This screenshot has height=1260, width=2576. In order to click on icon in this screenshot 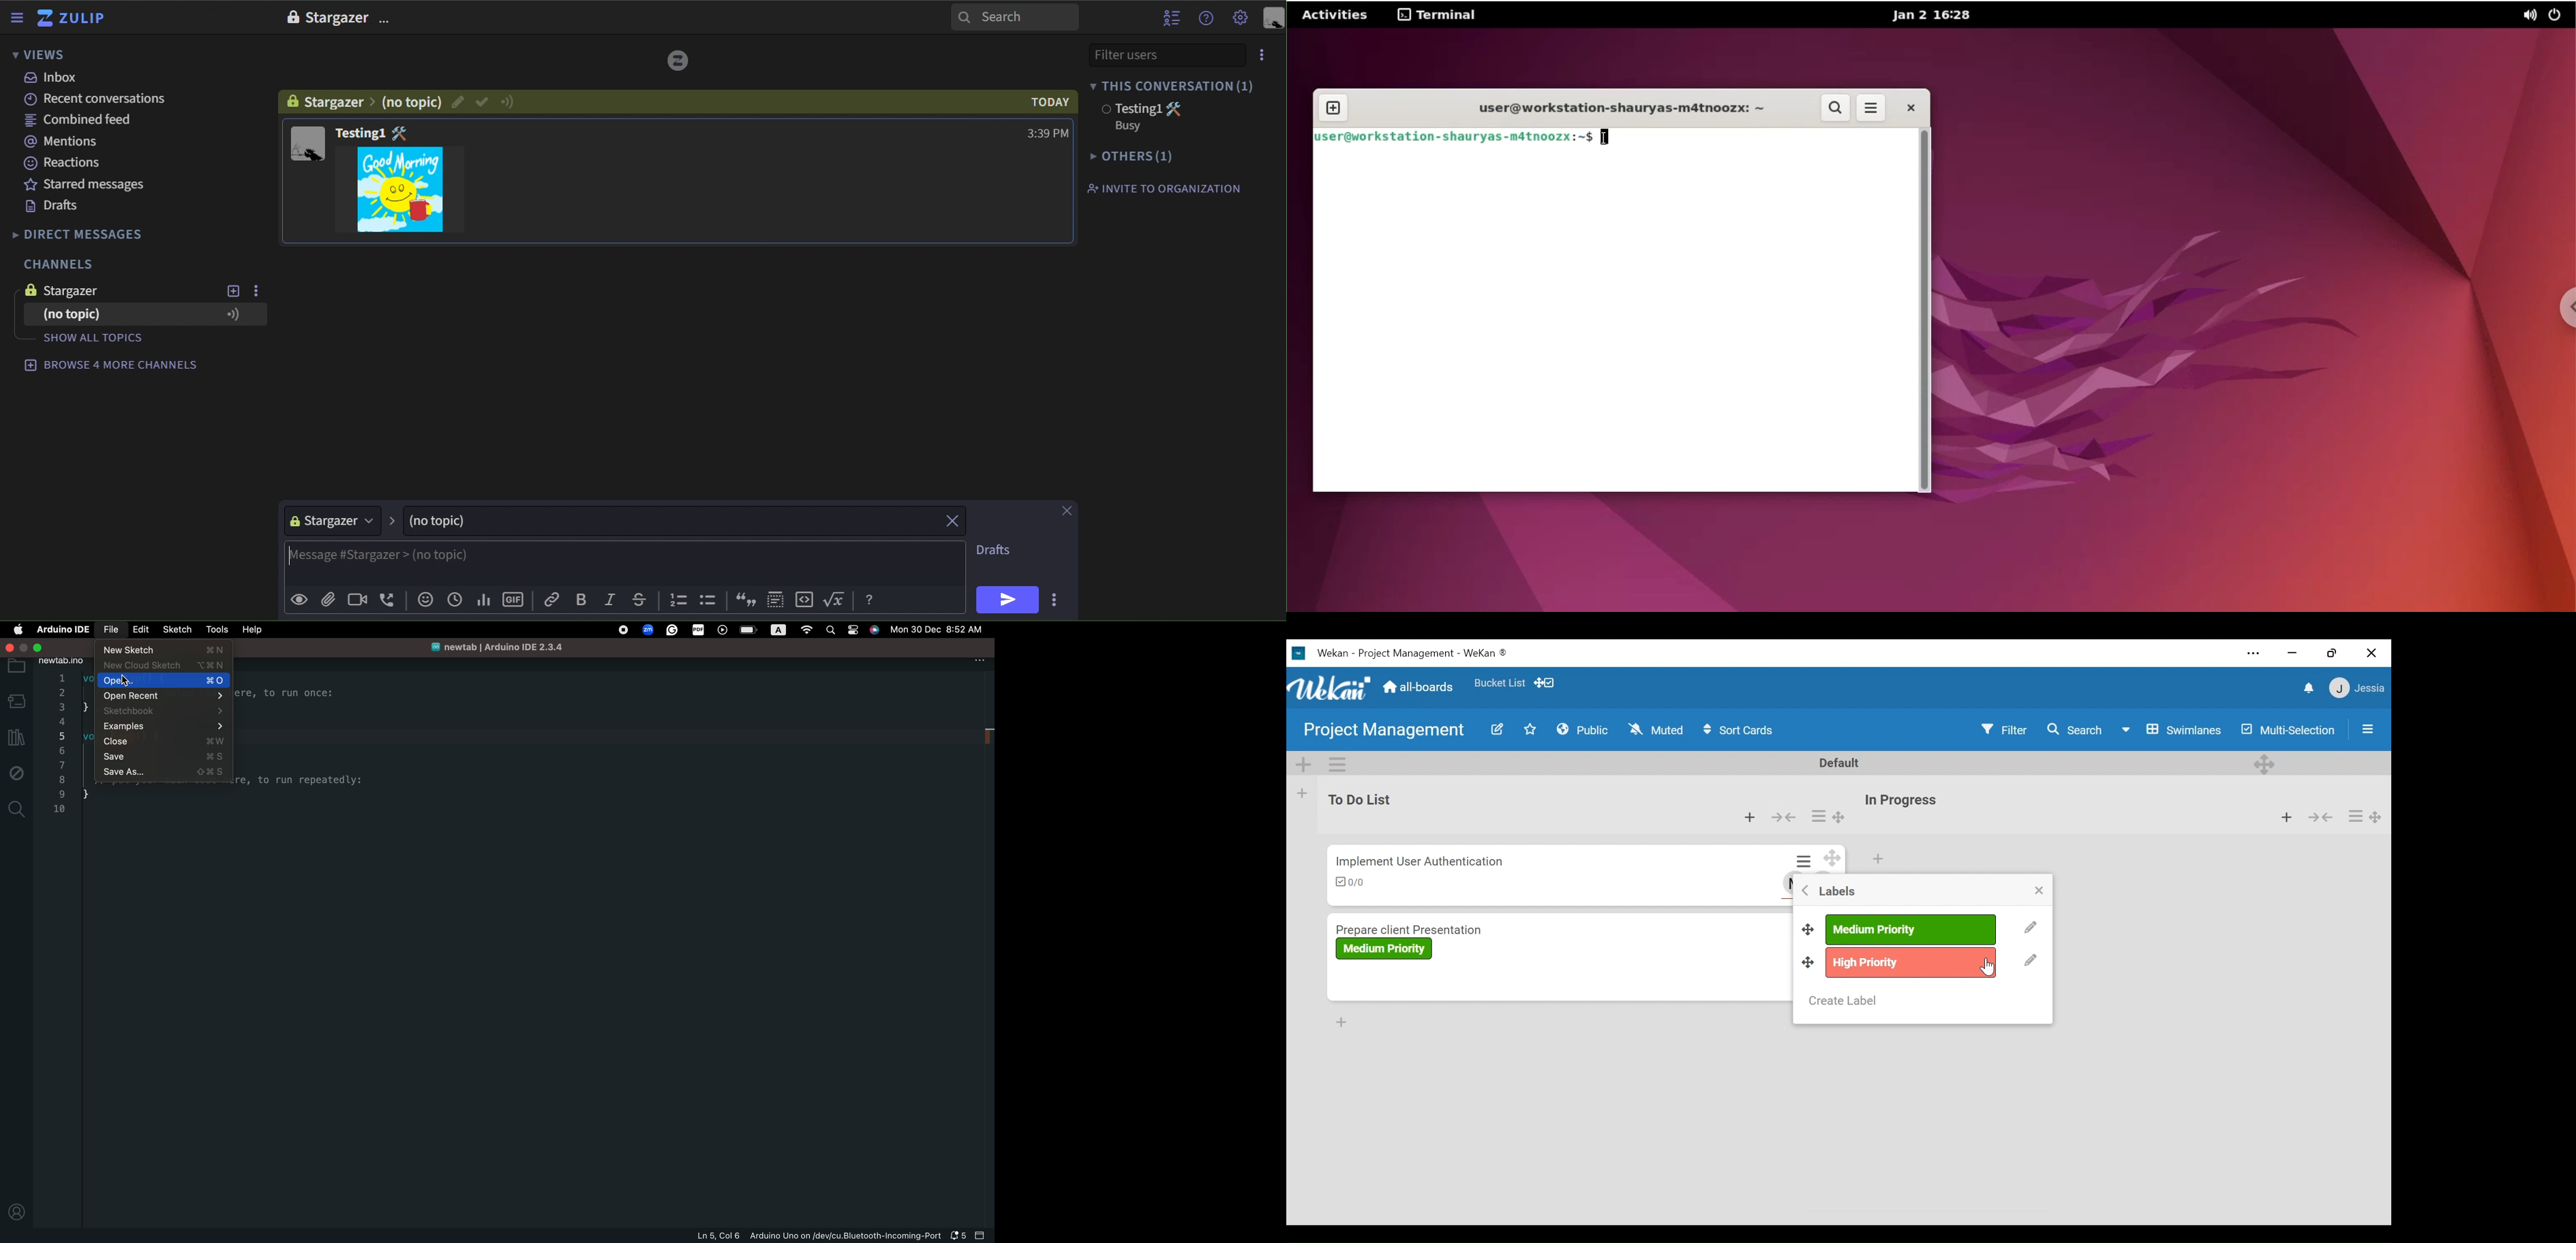, I will do `click(711, 602)`.